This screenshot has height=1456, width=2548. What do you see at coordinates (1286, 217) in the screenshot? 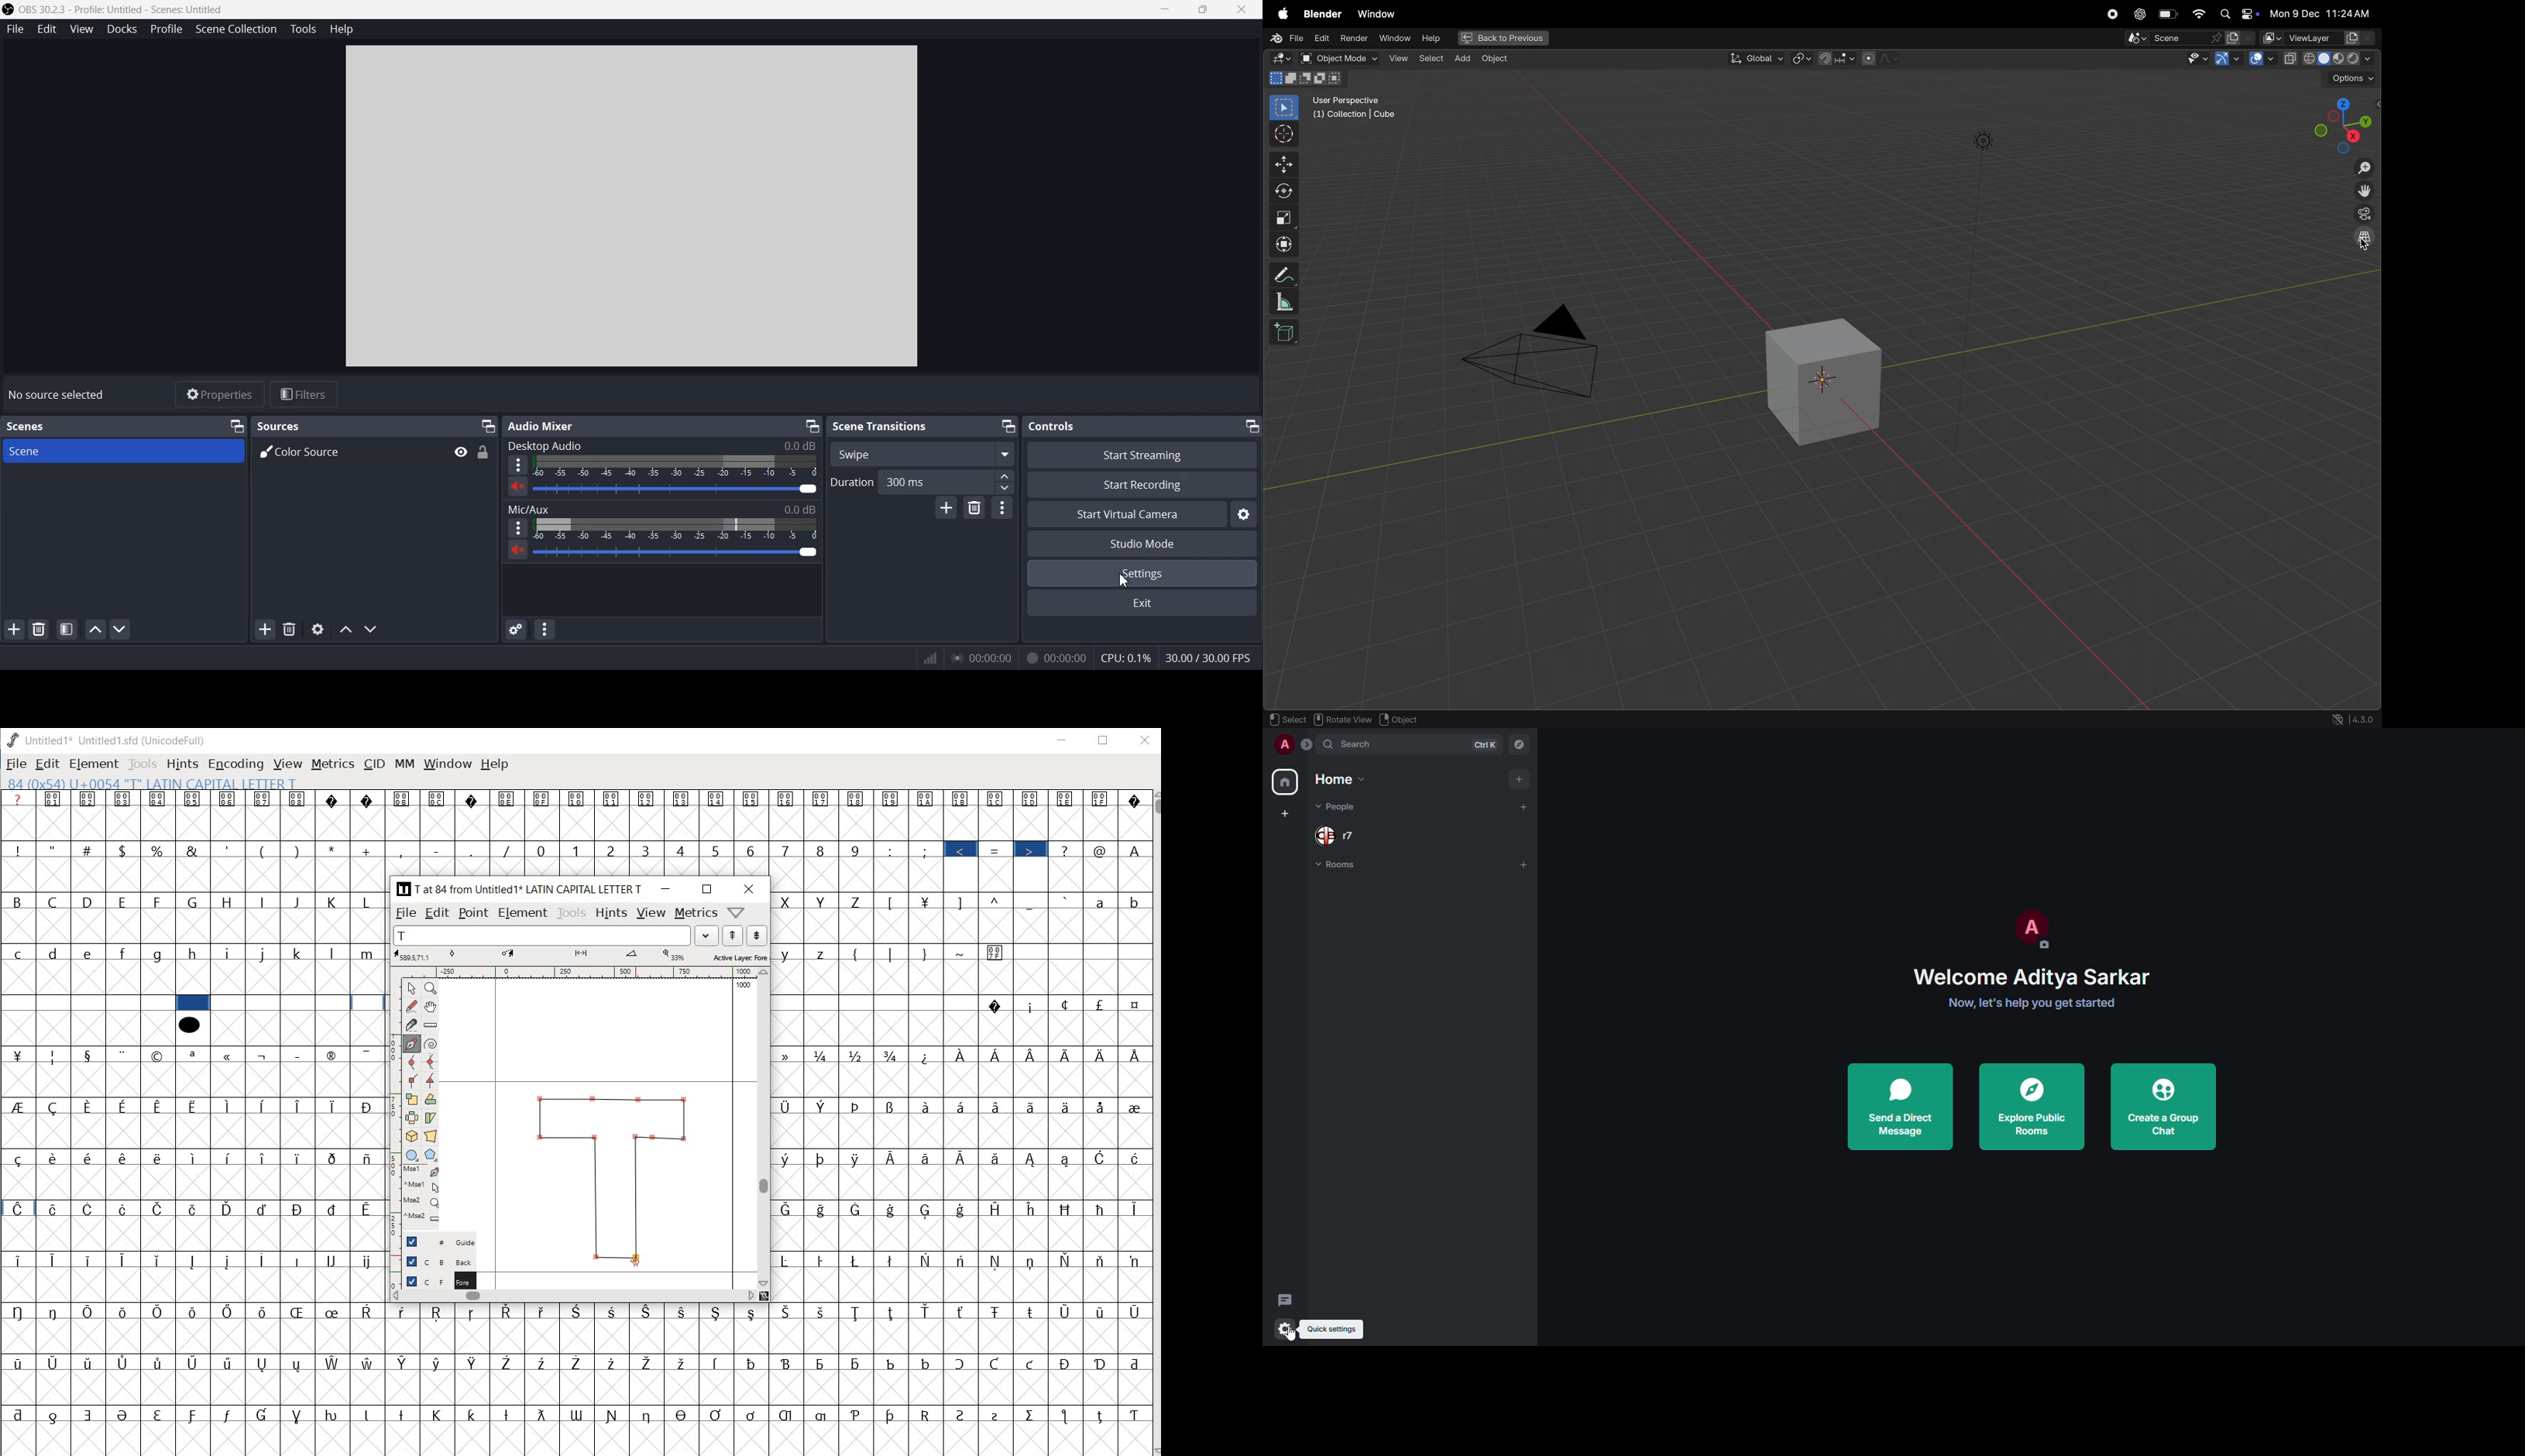
I see `scale` at bounding box center [1286, 217].